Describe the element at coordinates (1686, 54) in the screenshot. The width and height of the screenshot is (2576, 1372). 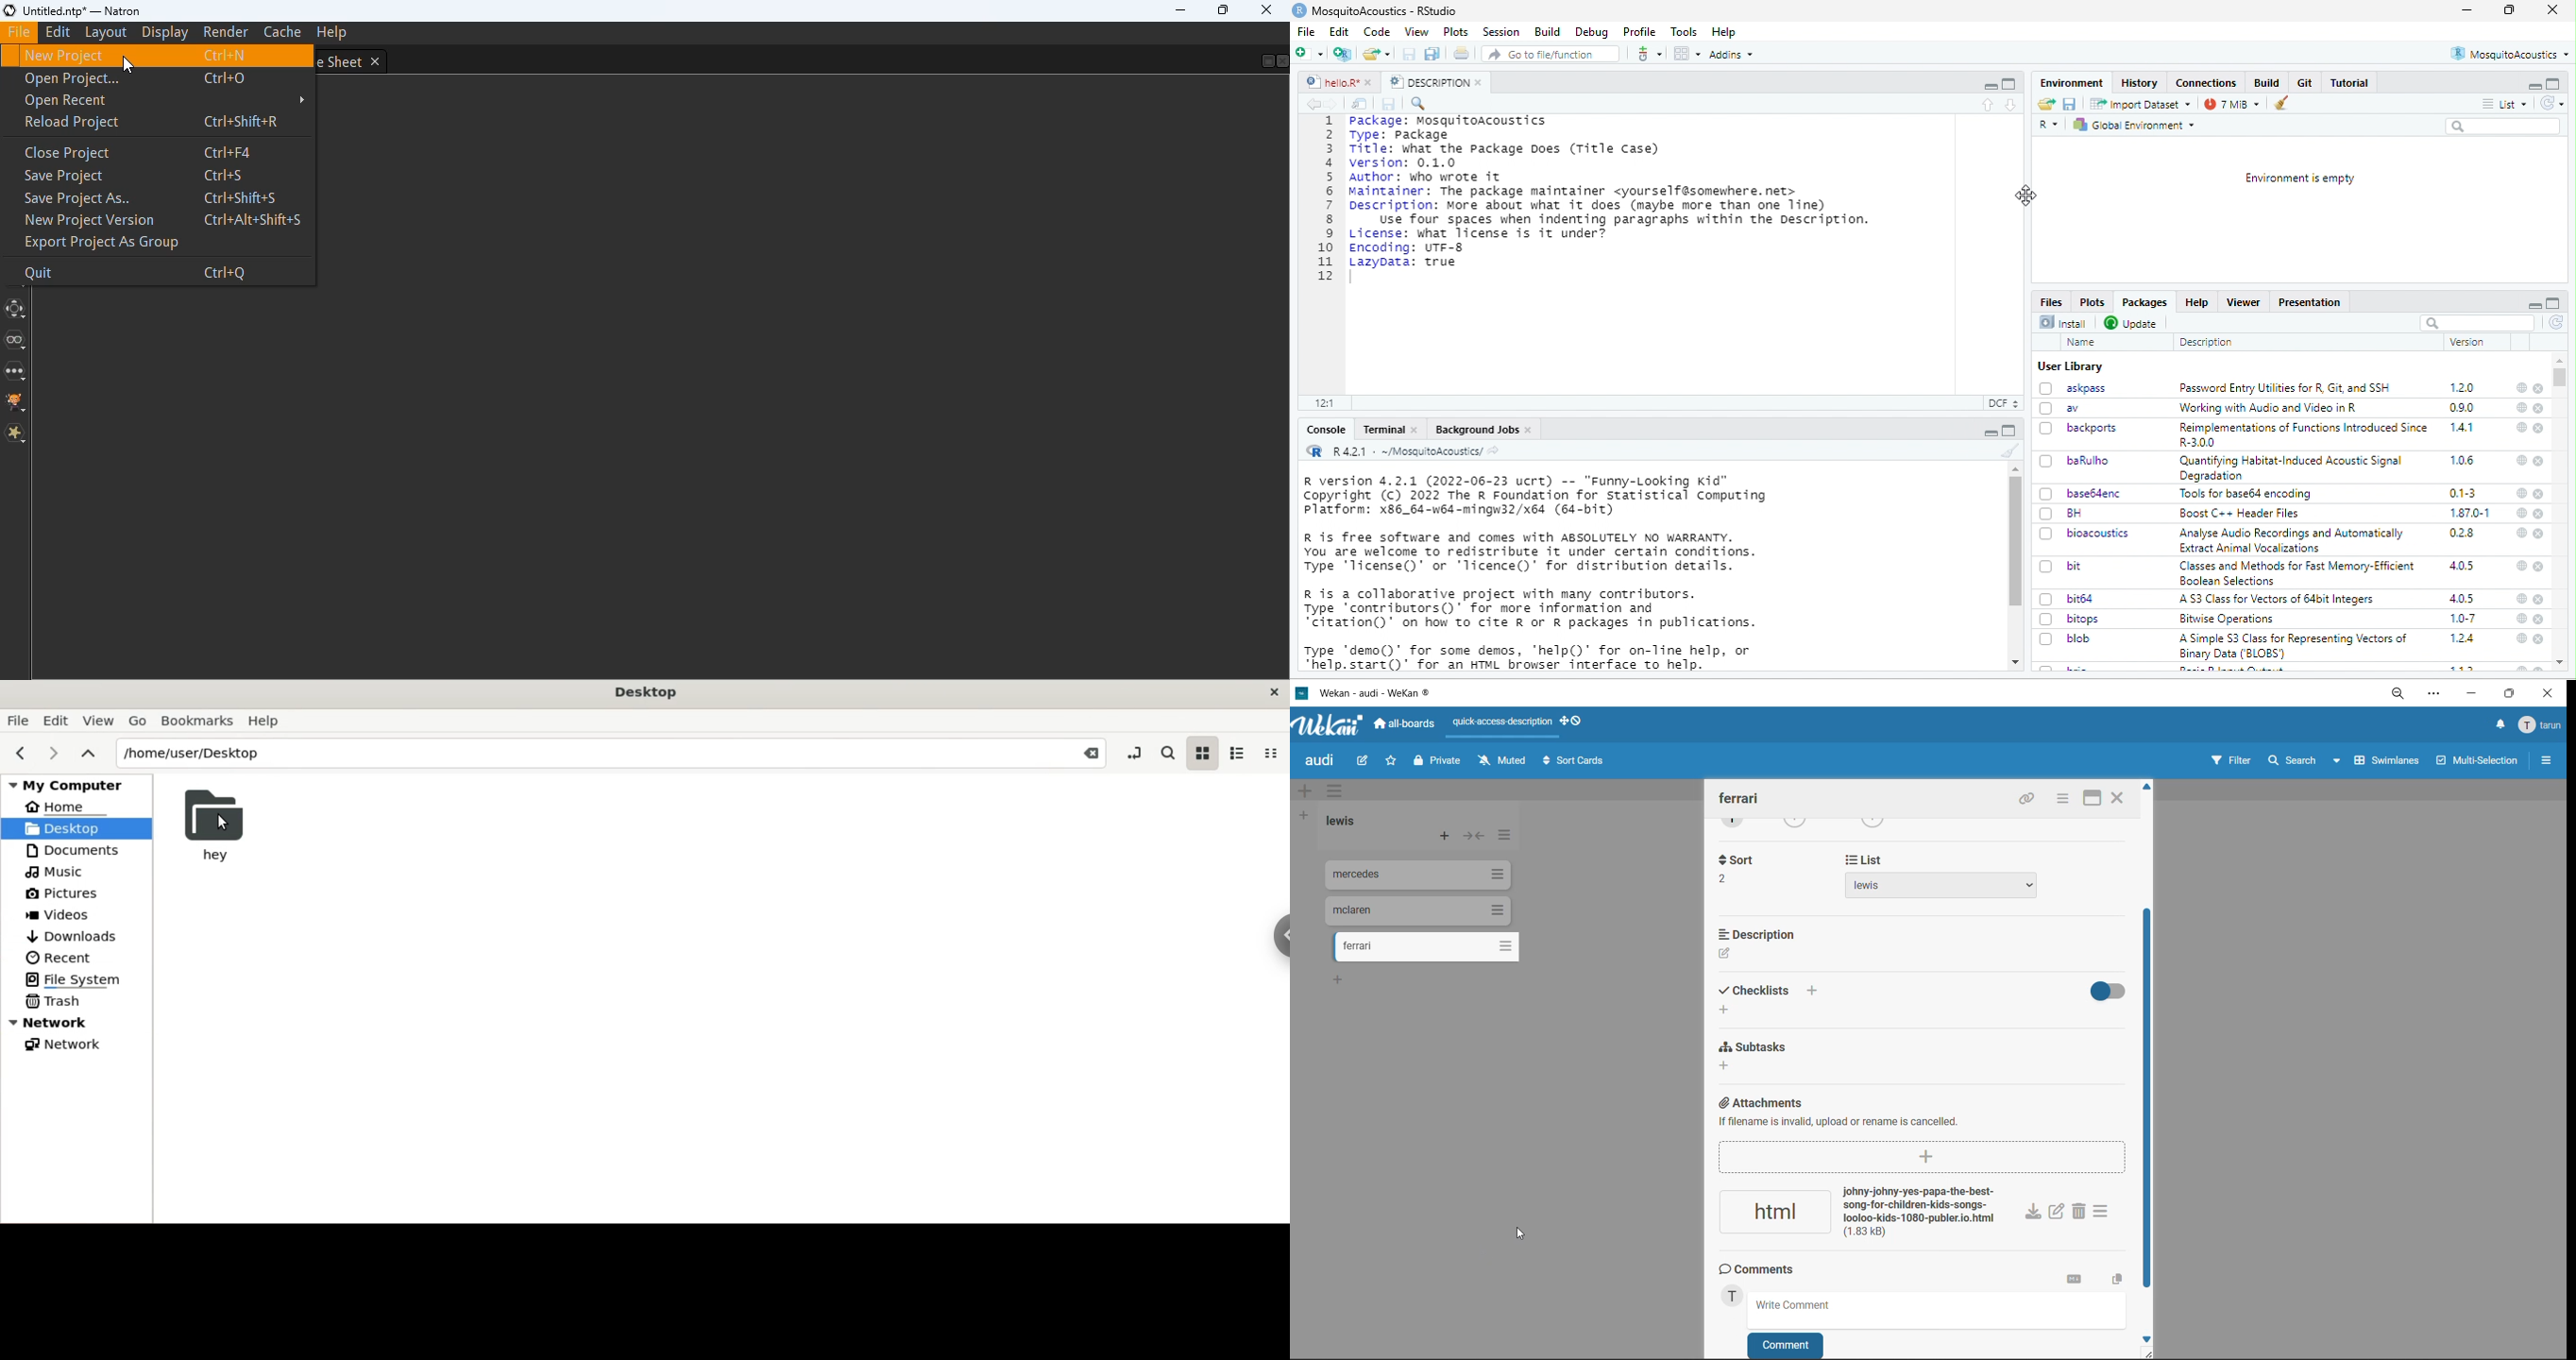
I see `workspace panes` at that location.